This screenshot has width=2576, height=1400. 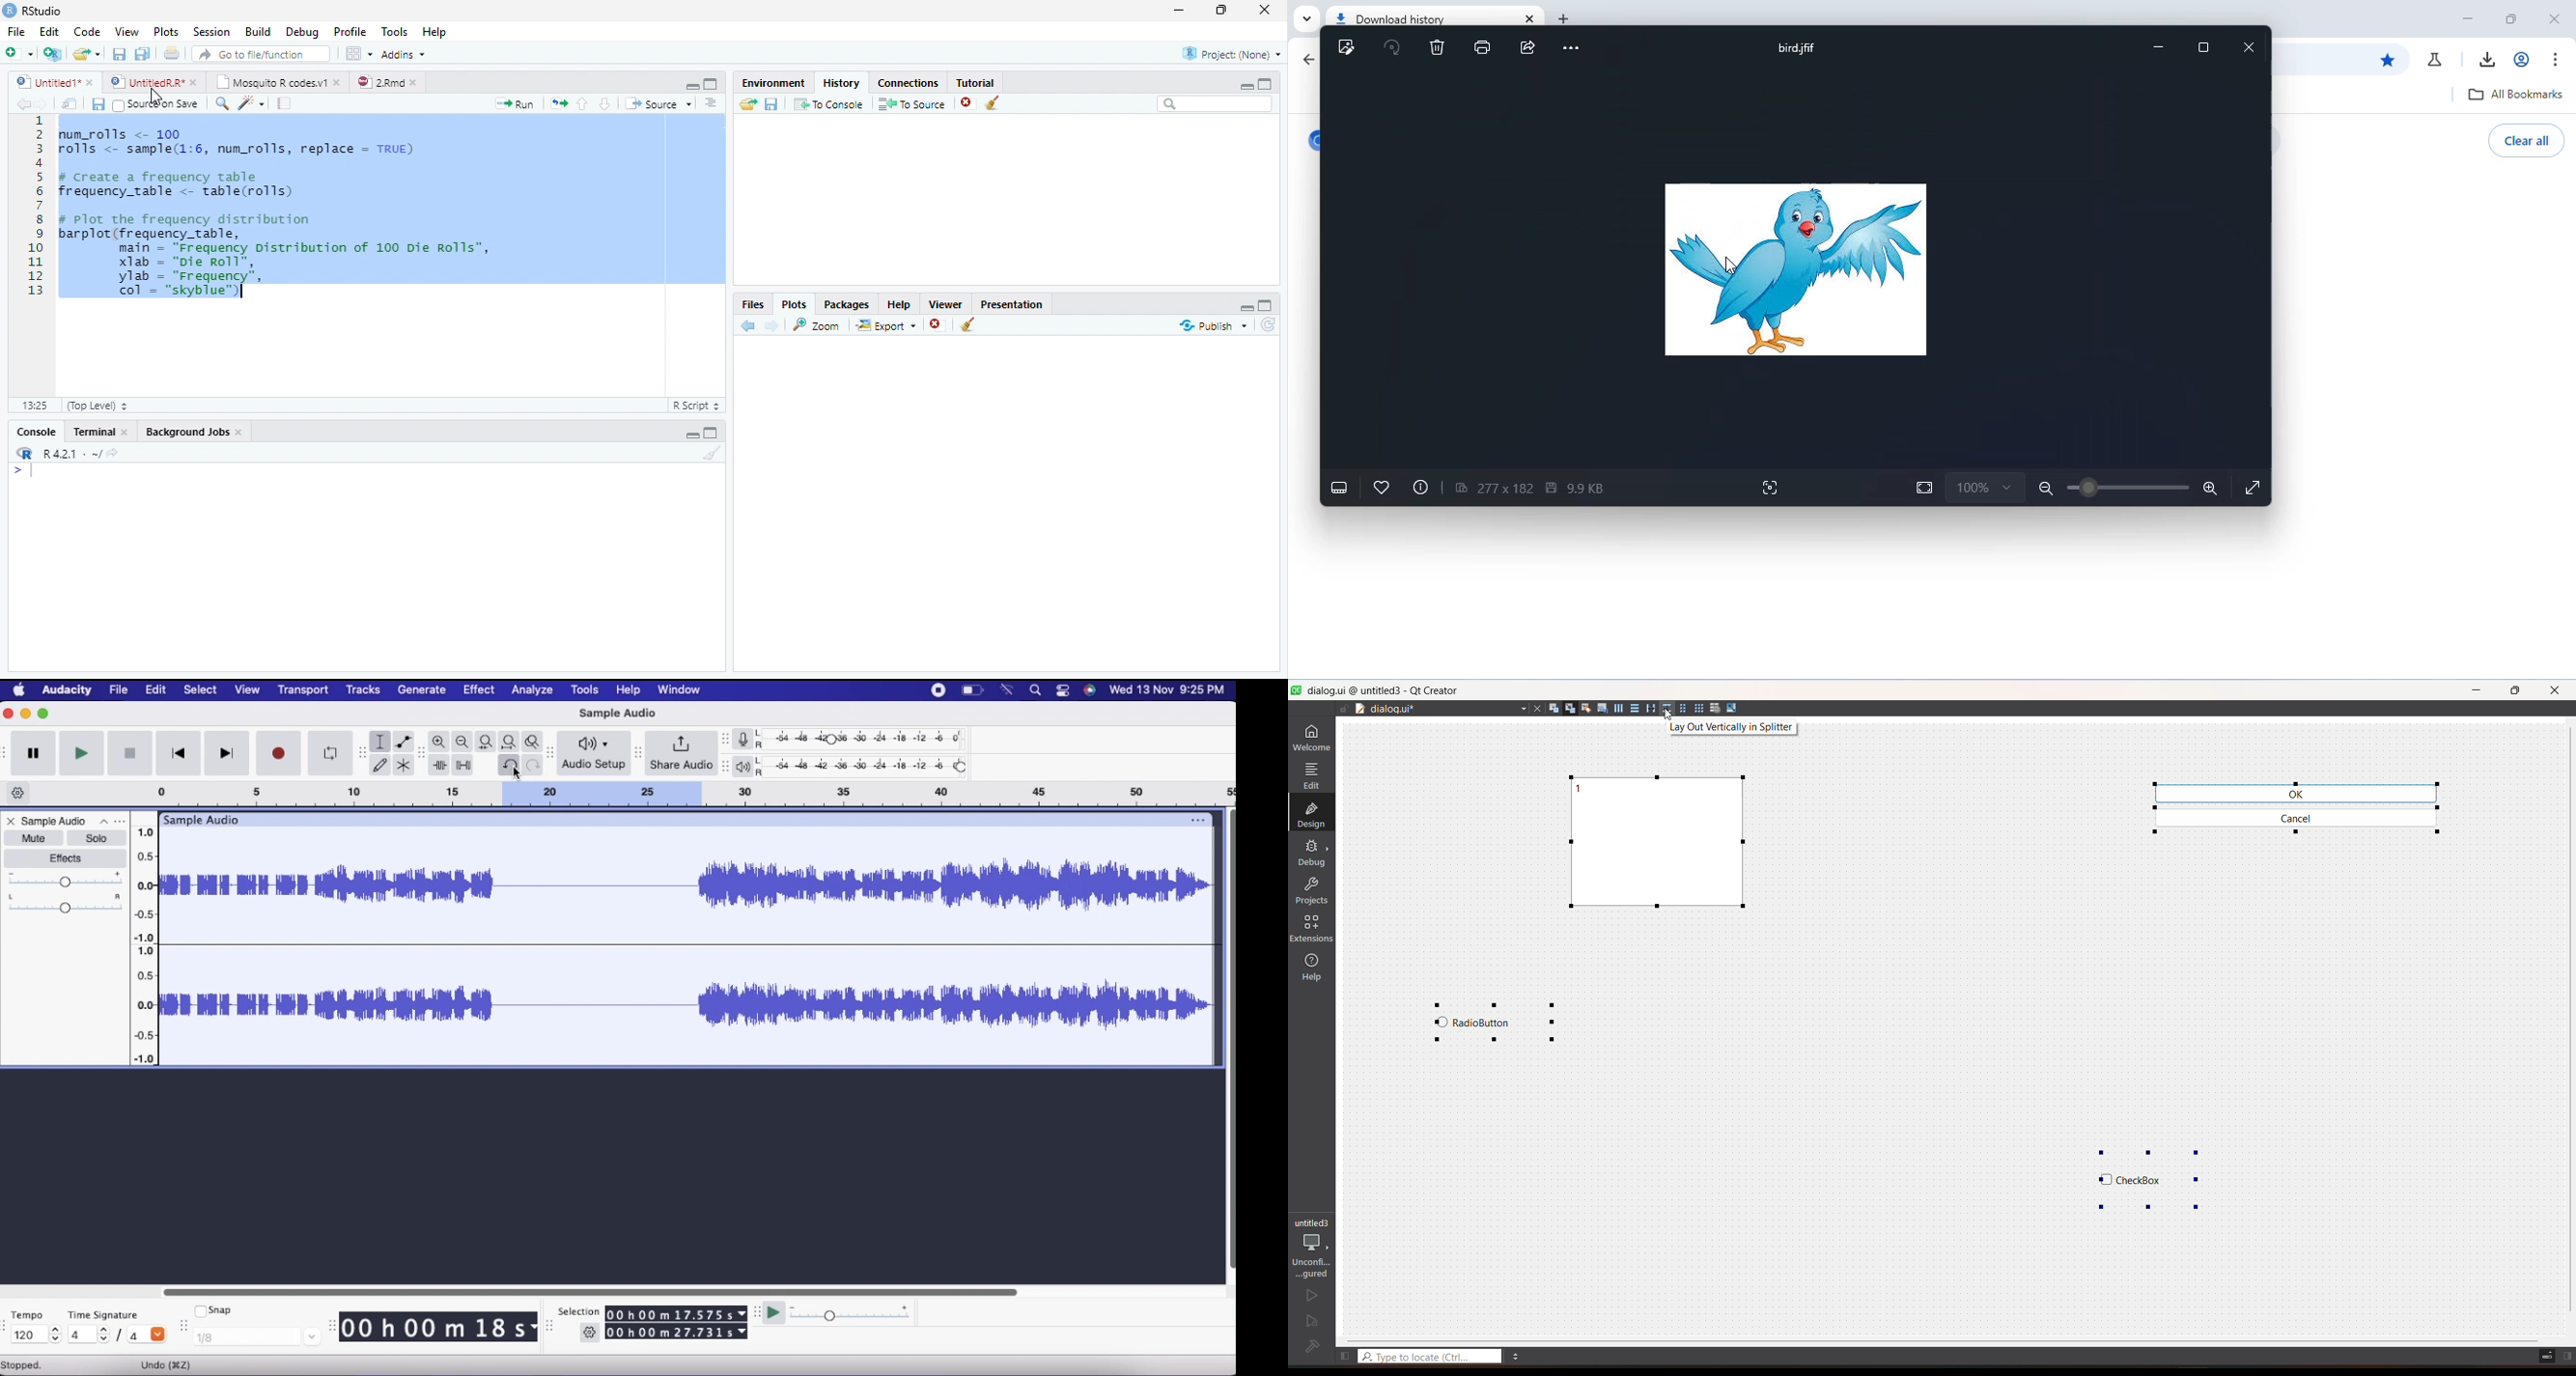 What do you see at coordinates (303, 31) in the screenshot?
I see `Debug` at bounding box center [303, 31].